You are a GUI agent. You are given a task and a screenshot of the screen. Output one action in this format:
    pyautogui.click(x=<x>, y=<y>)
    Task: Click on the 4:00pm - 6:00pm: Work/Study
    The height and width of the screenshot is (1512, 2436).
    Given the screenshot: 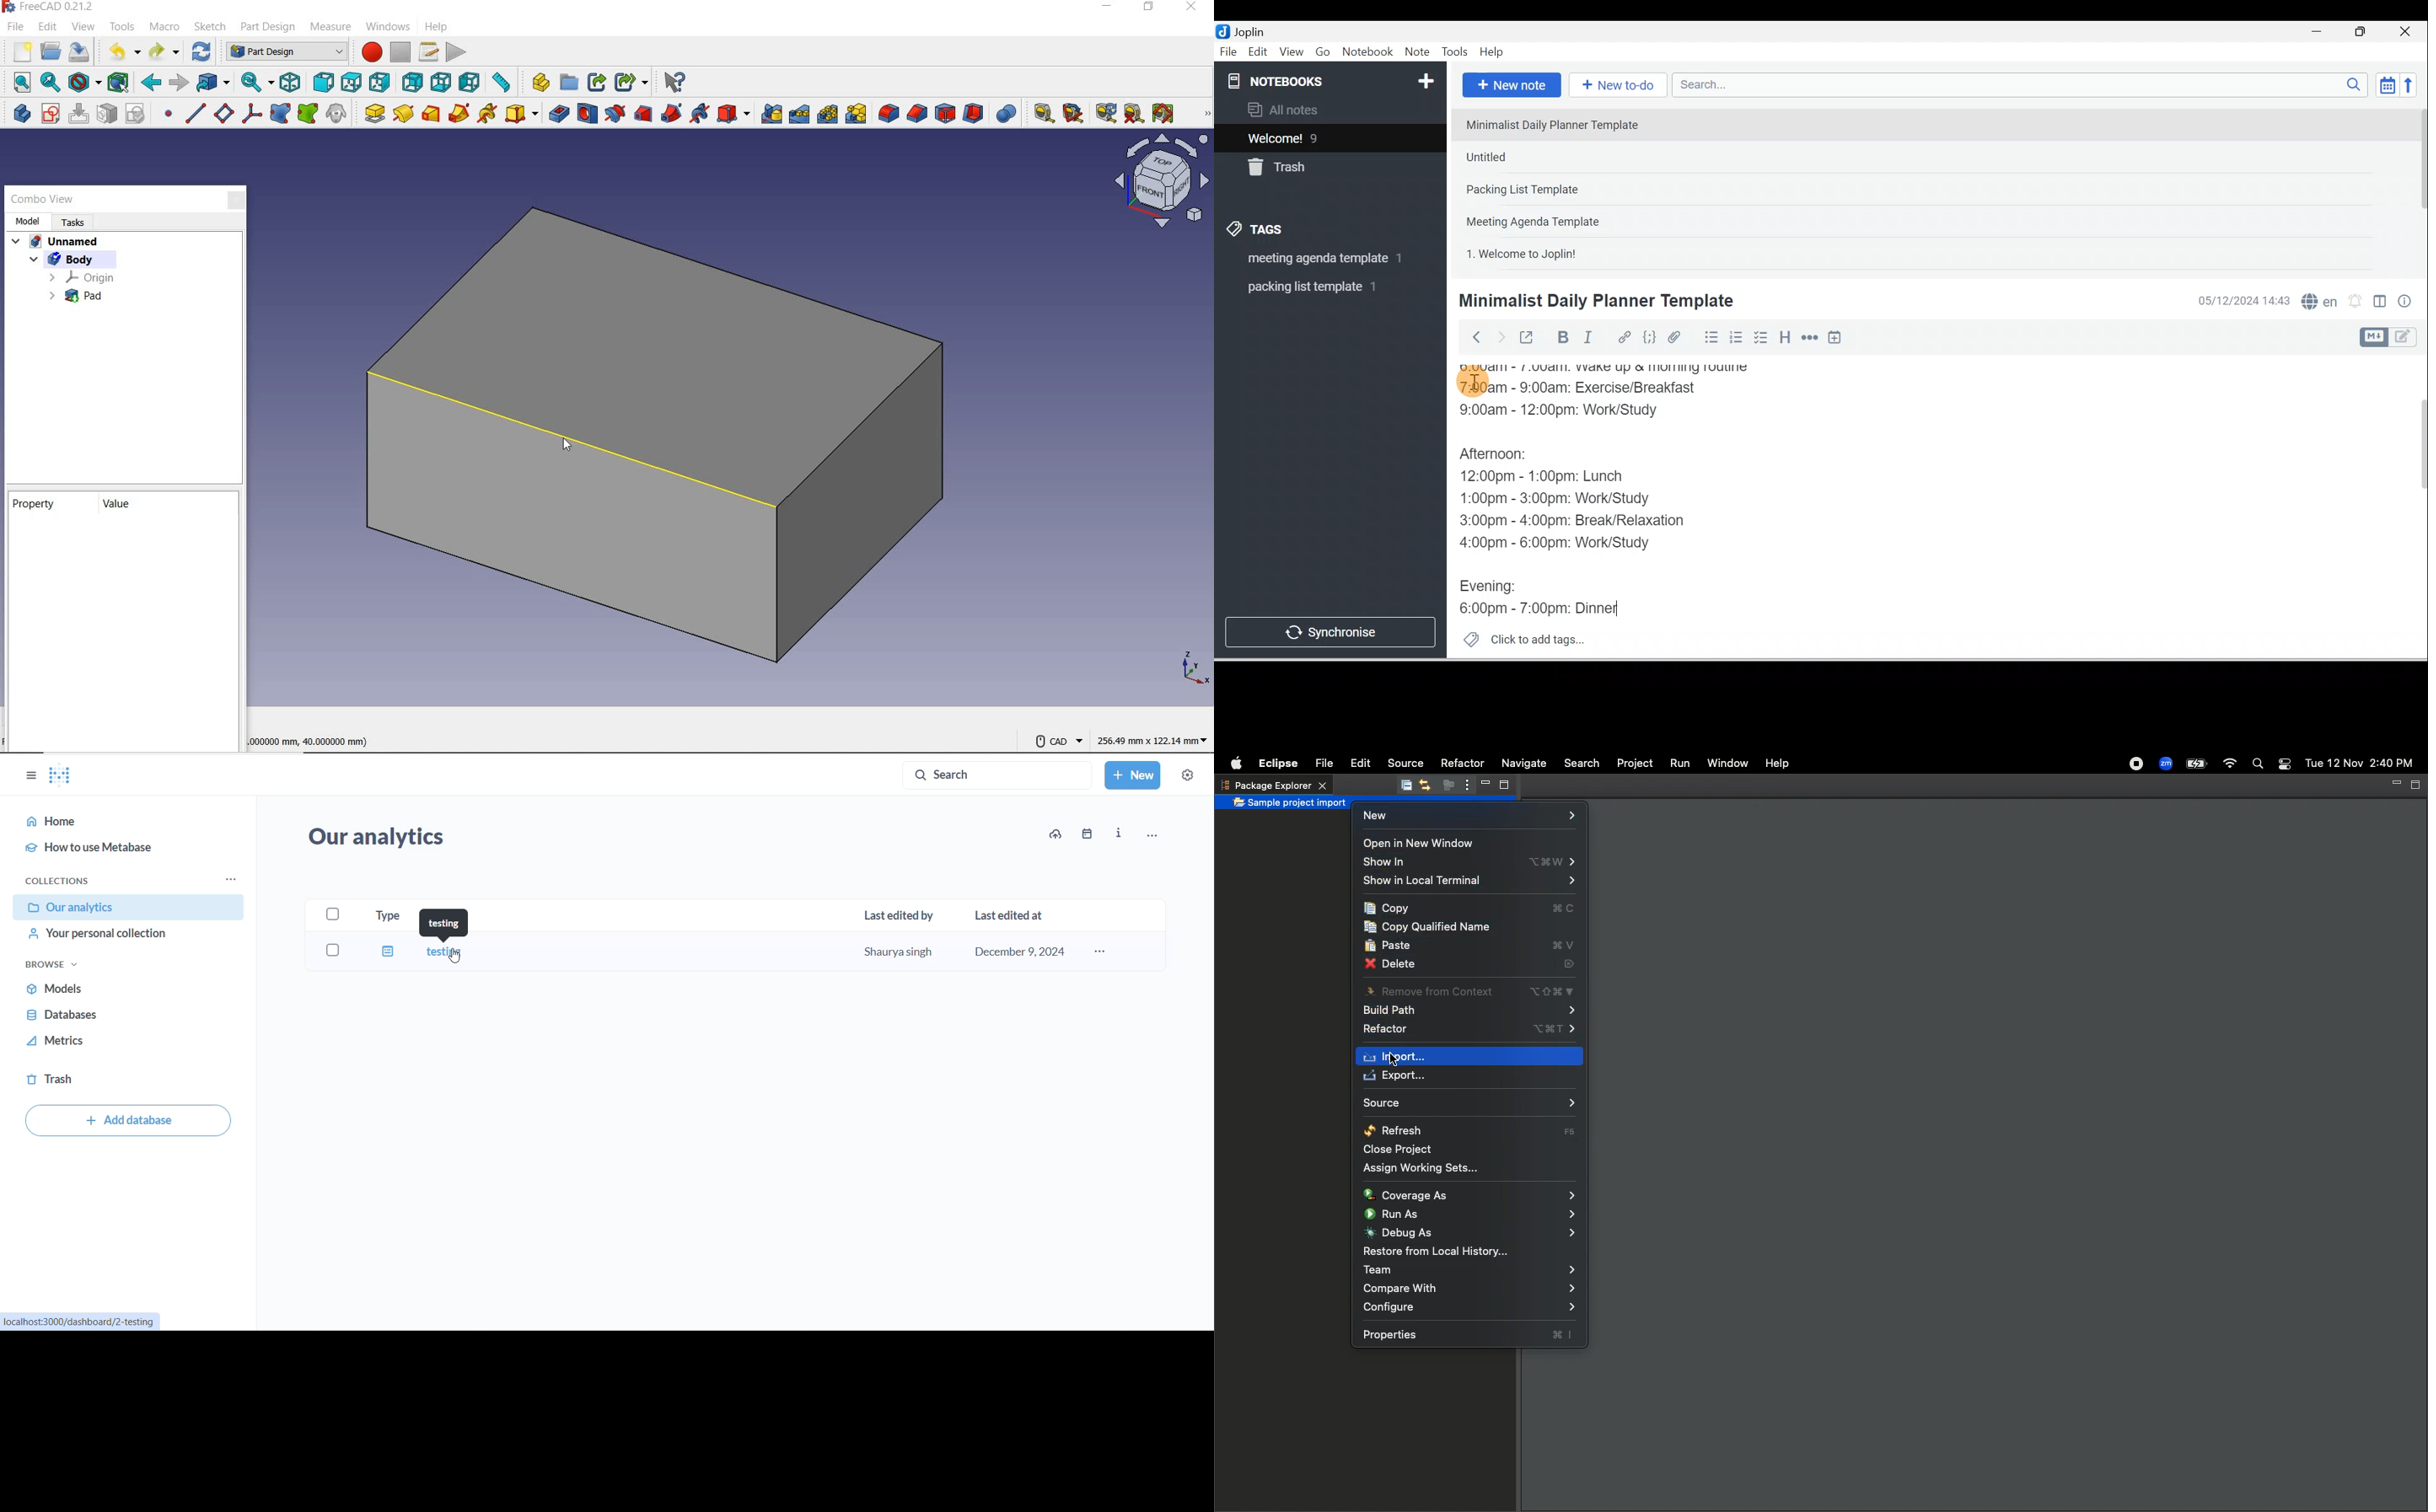 What is the action you would take?
    pyautogui.click(x=1560, y=544)
    